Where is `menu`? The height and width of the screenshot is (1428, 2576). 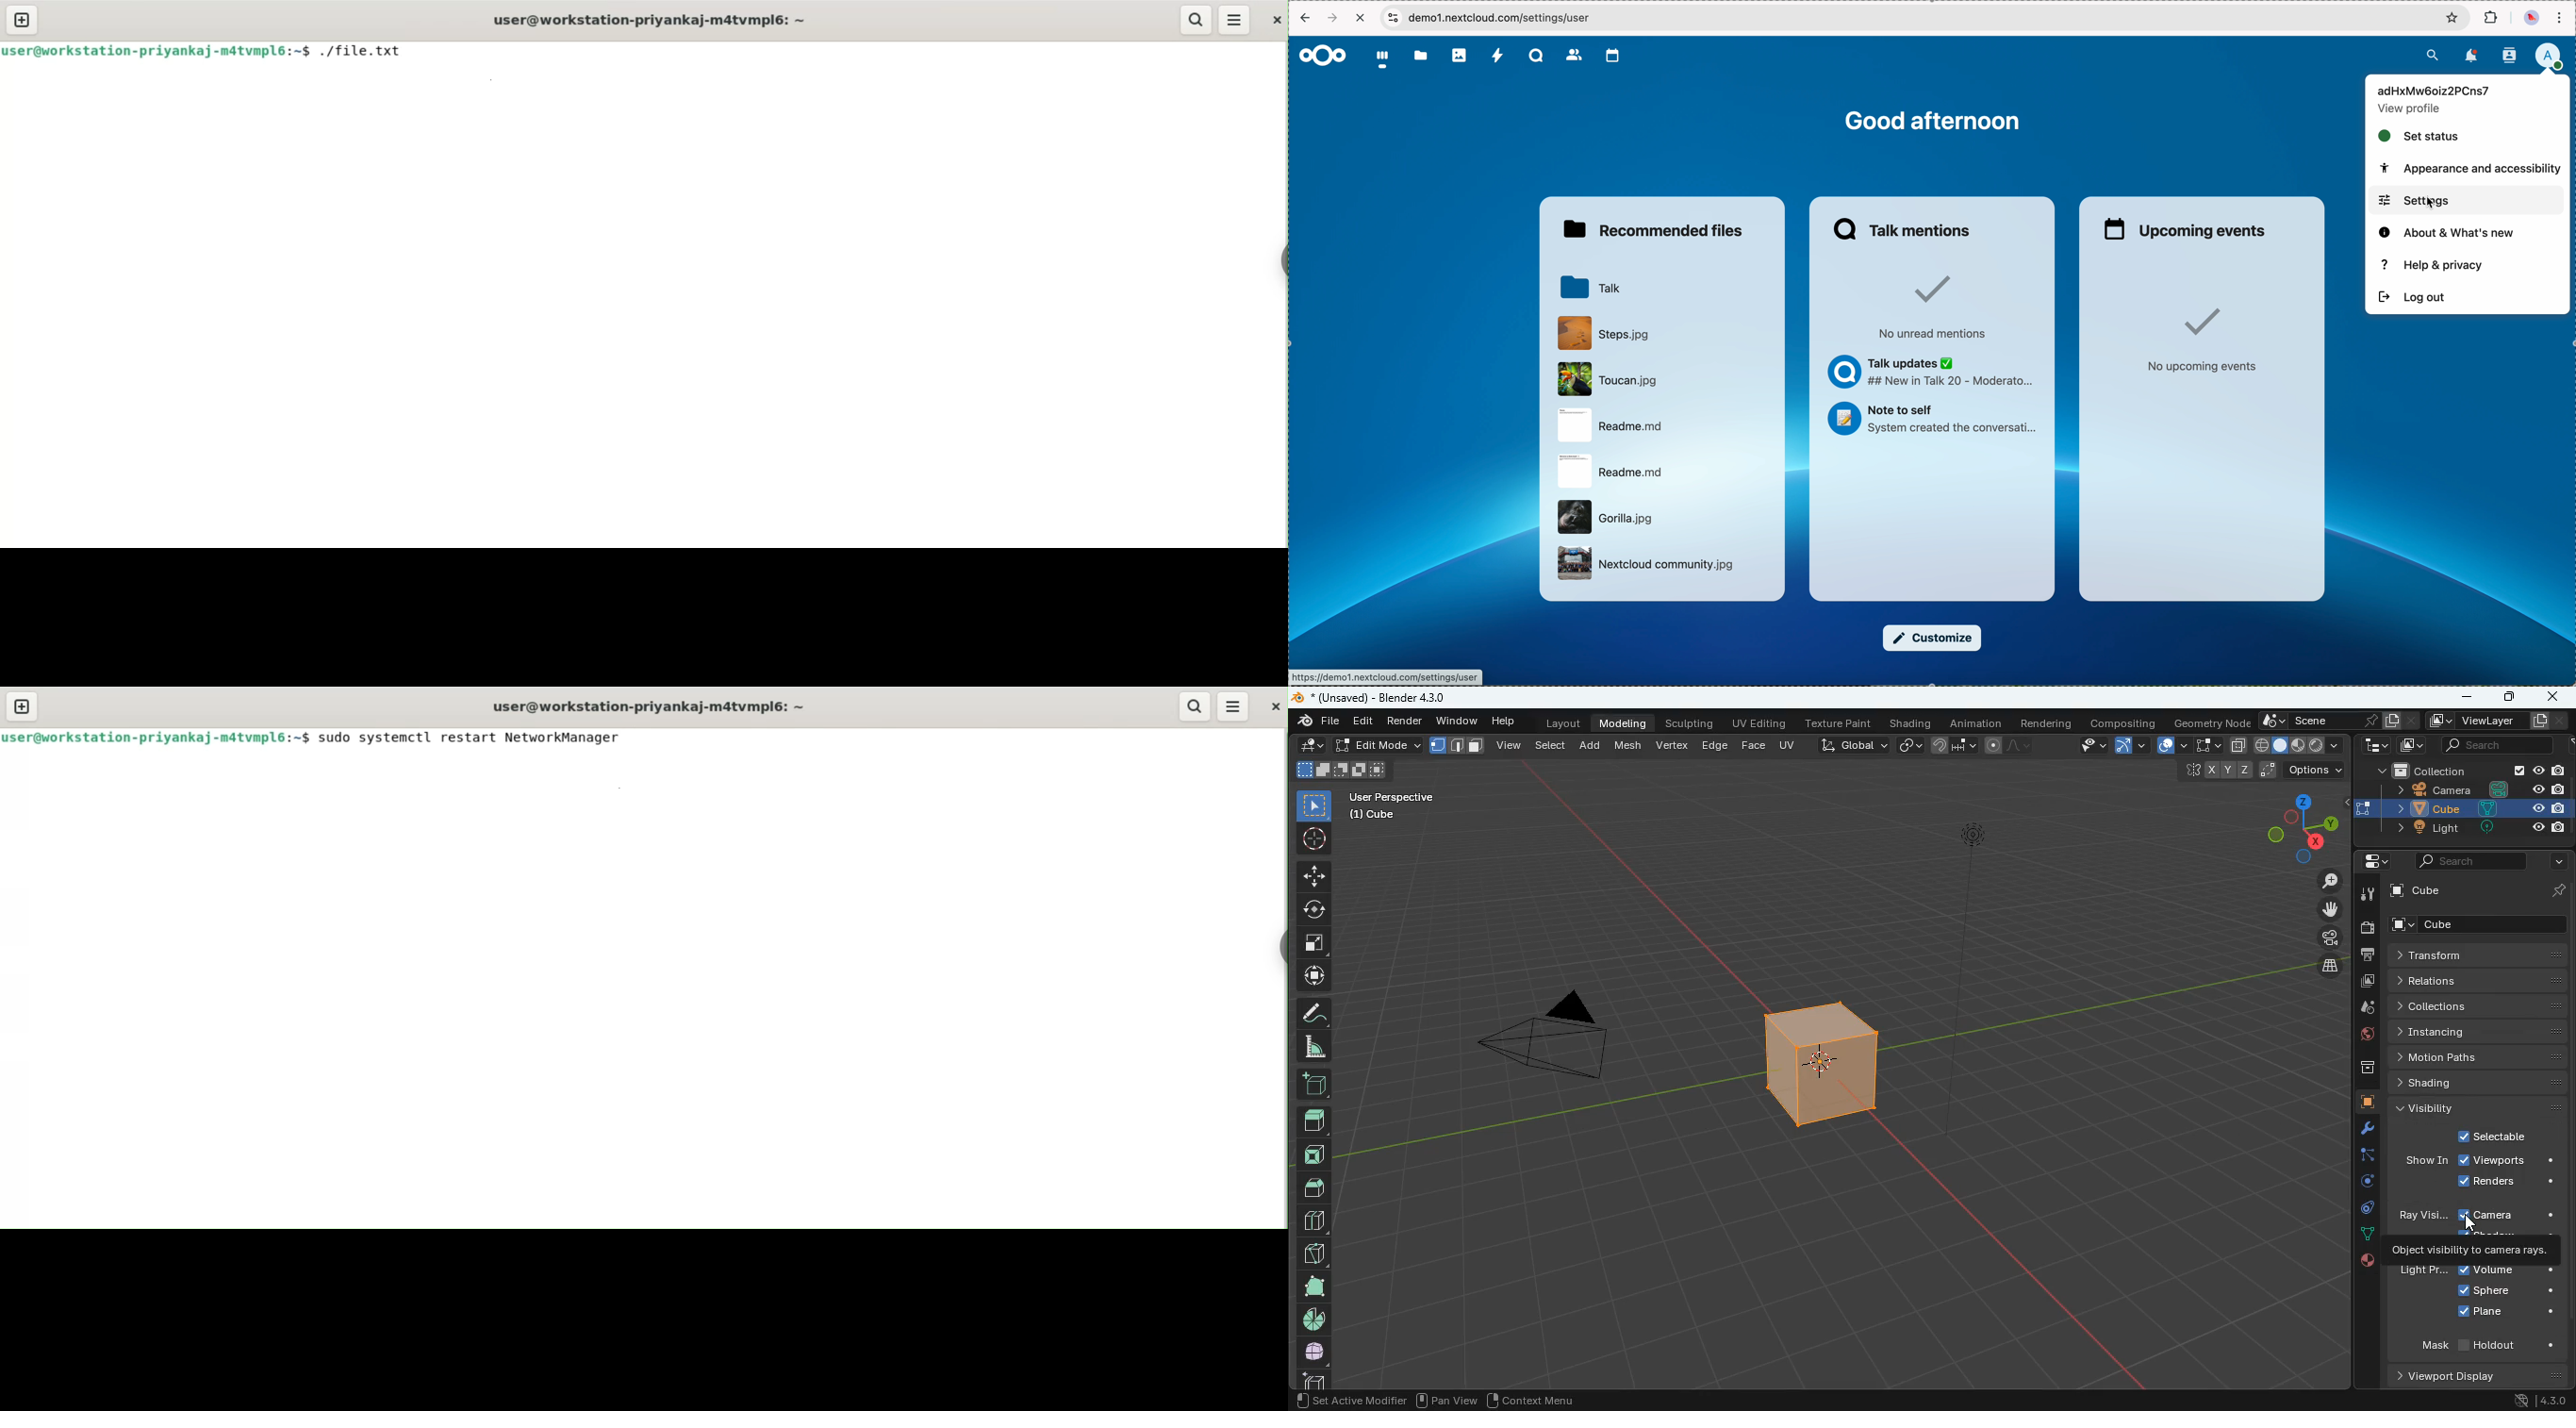 menu is located at coordinates (1235, 21).